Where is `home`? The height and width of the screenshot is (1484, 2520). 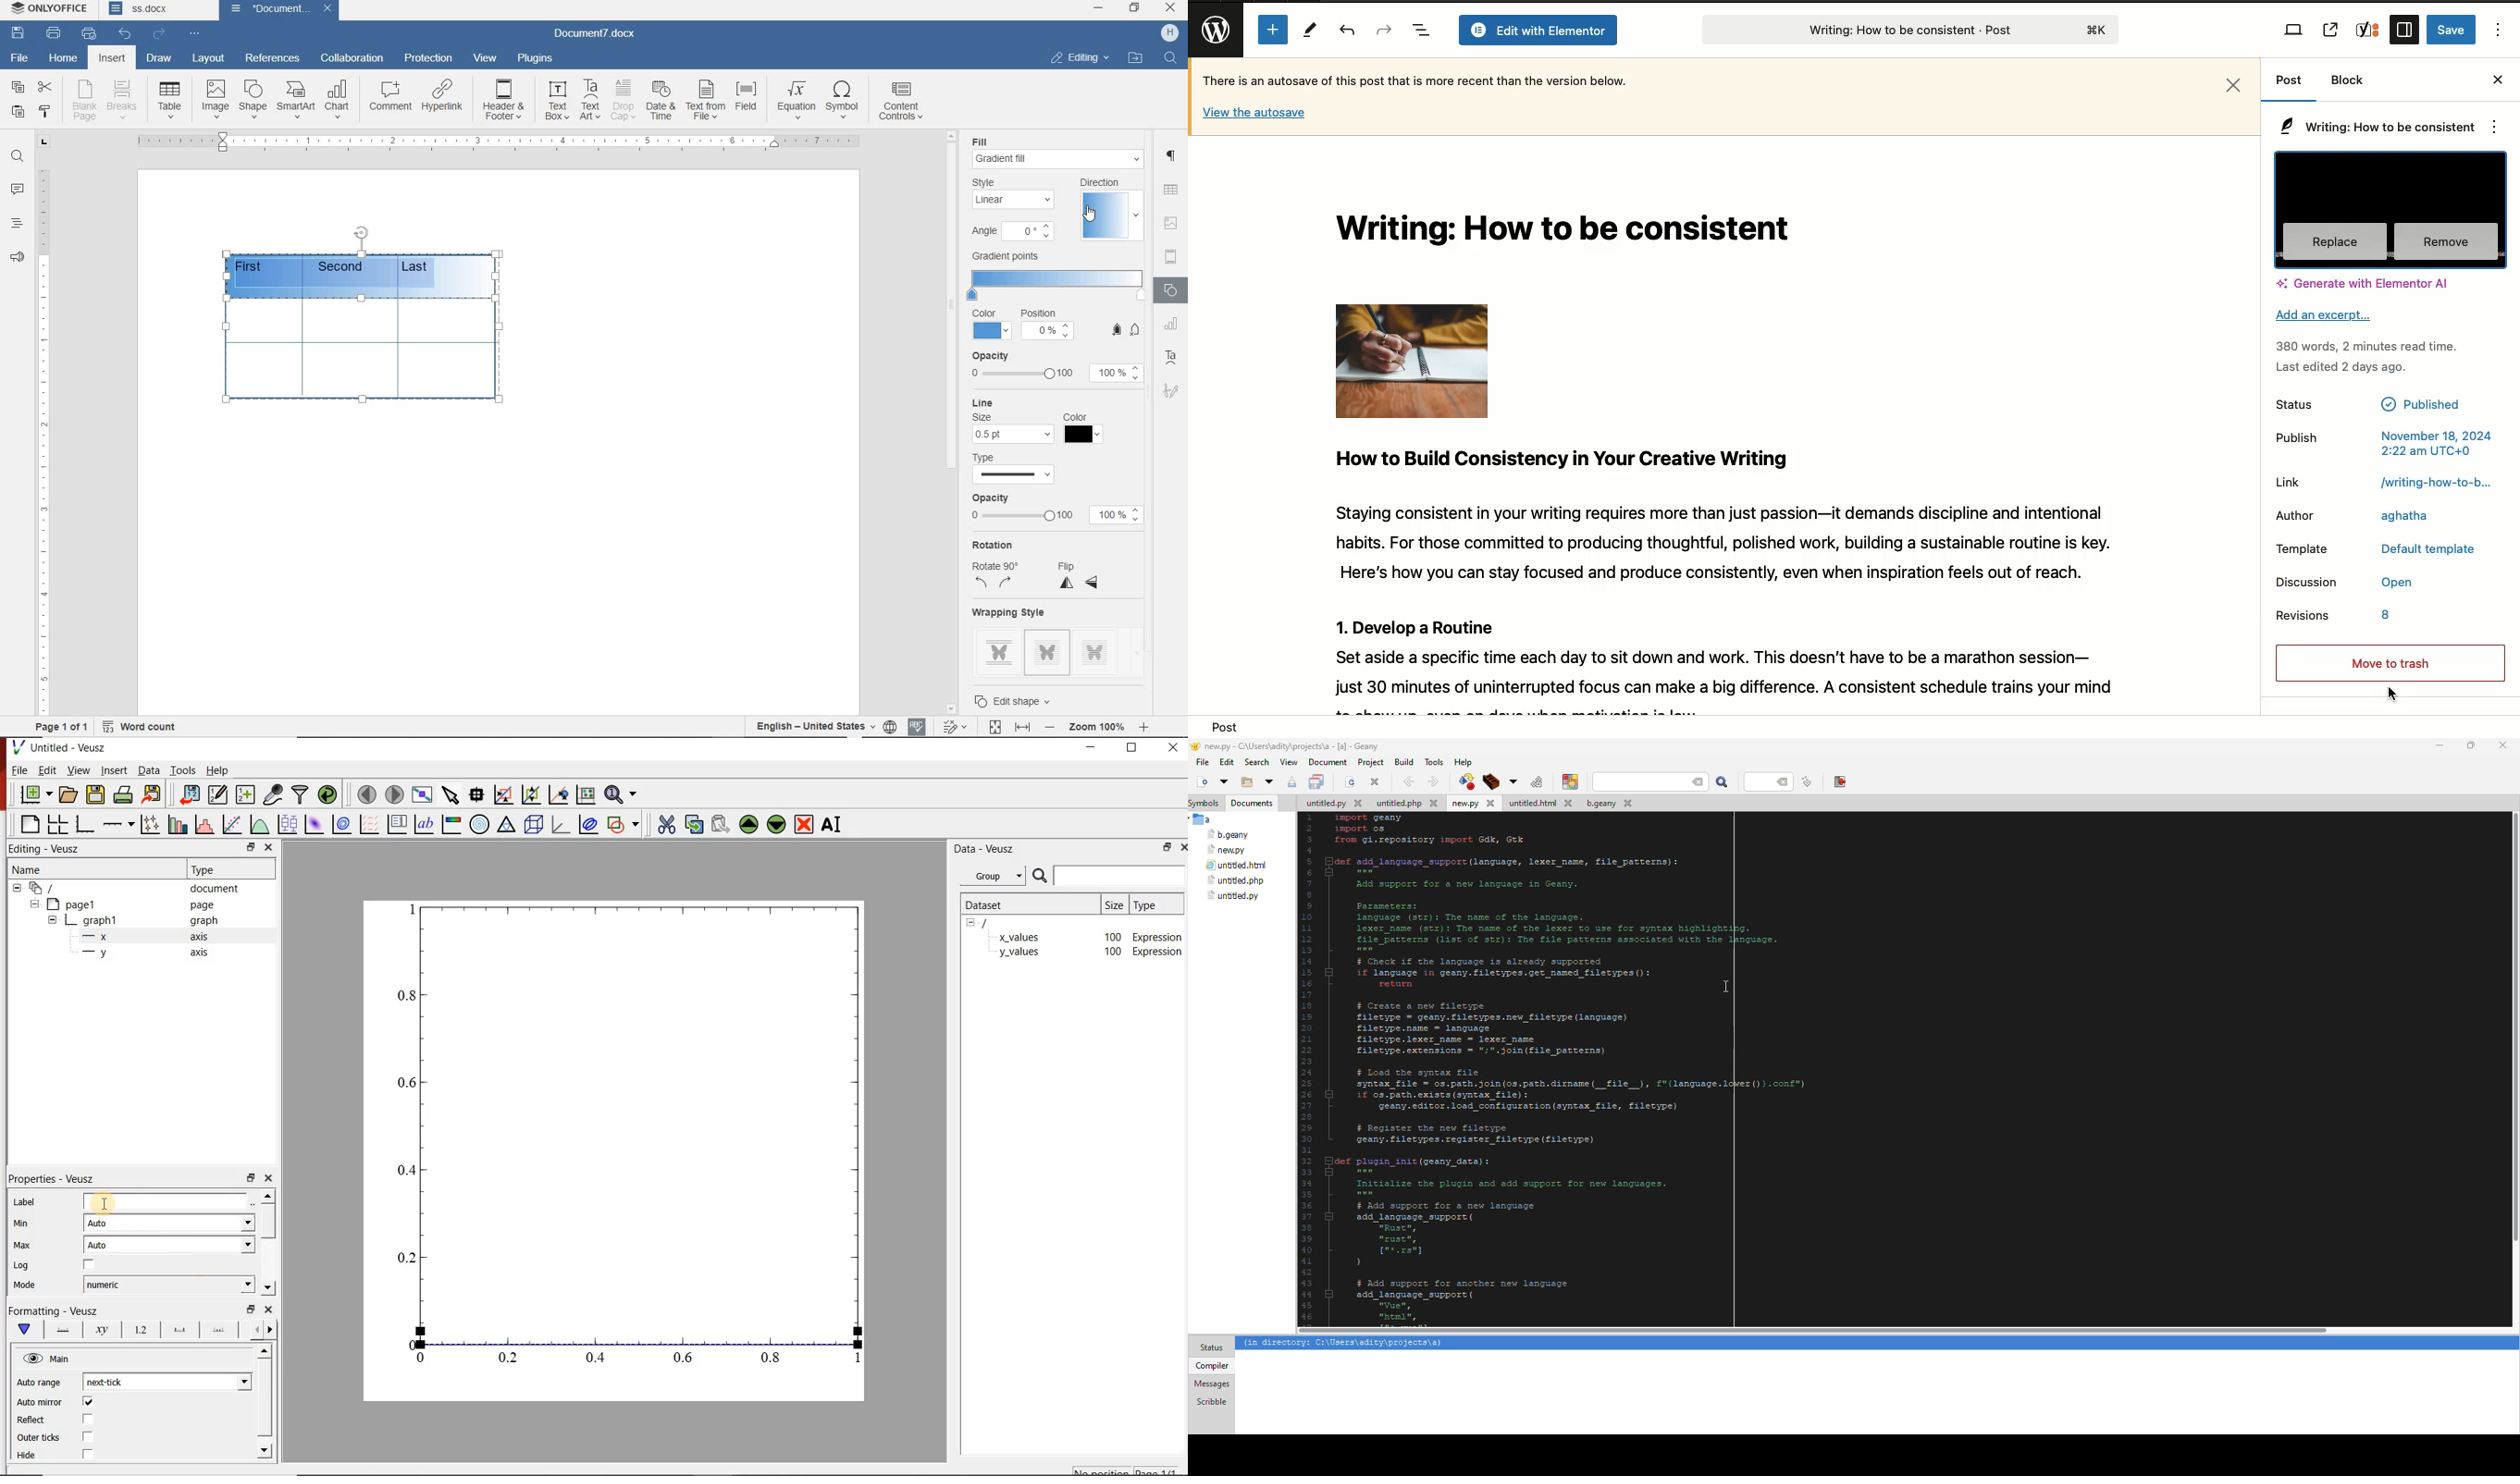
home is located at coordinates (64, 59).